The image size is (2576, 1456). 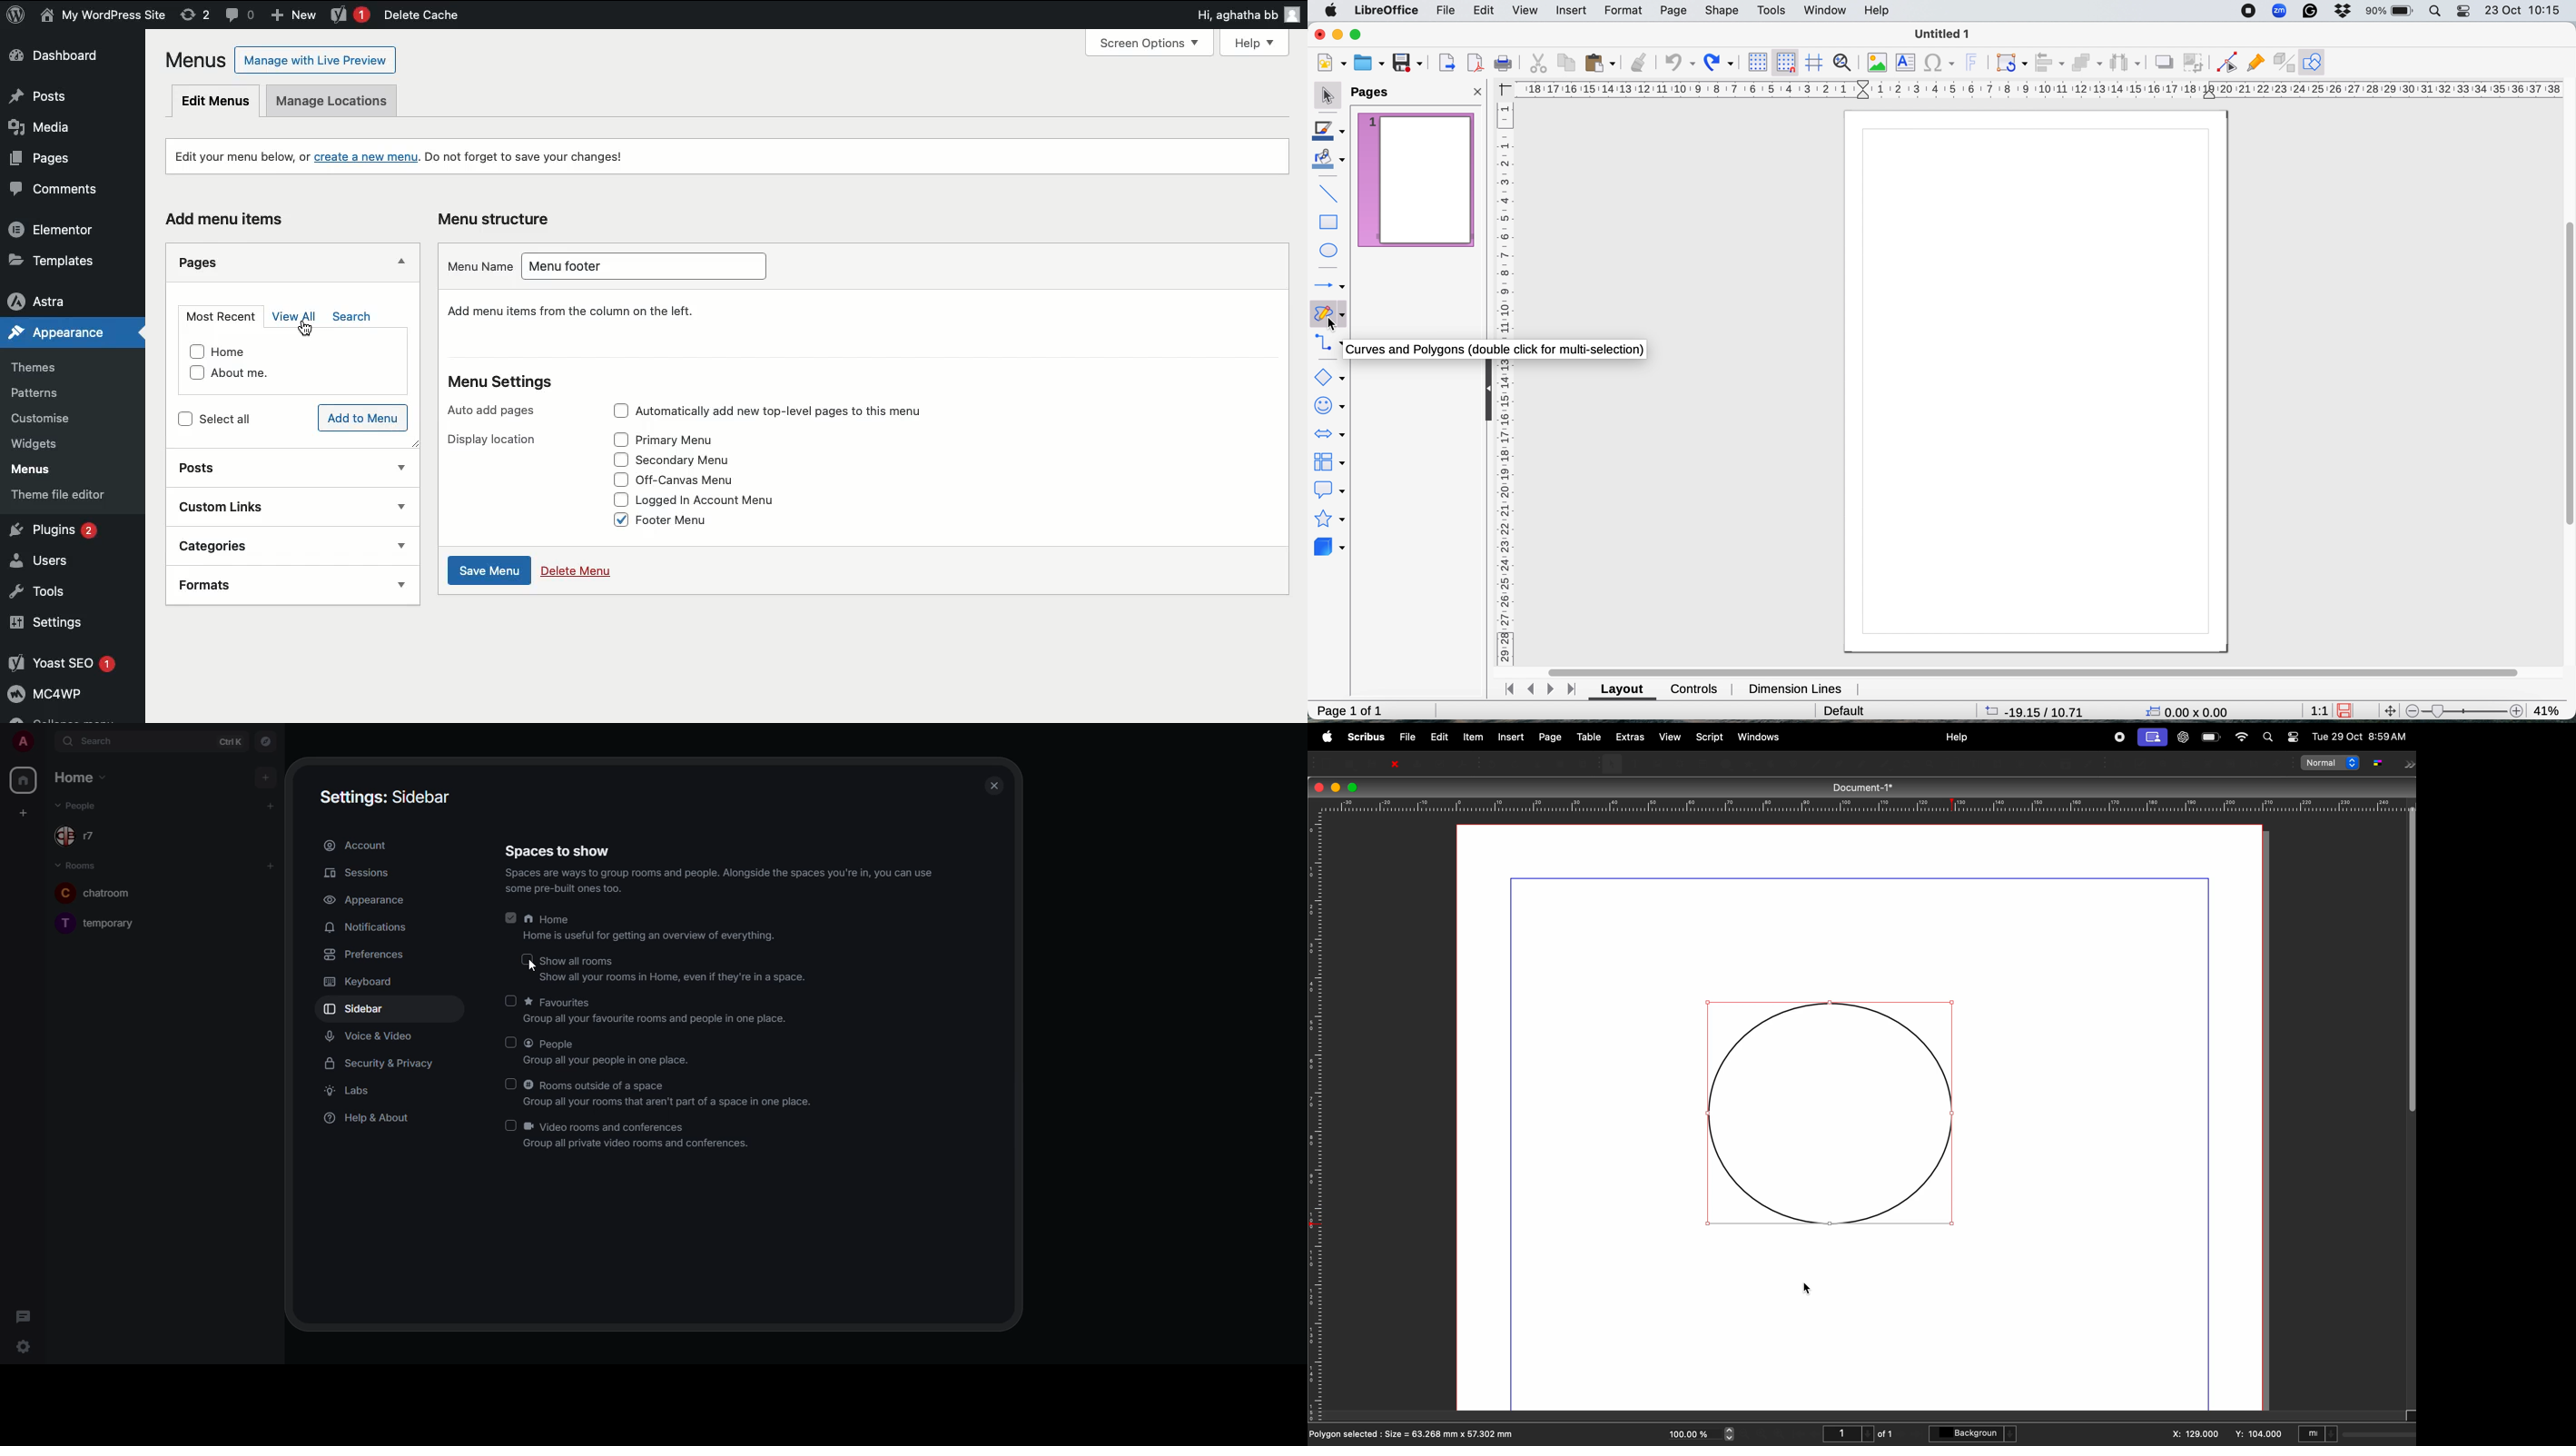 I want to click on Document-1*, so click(x=1868, y=787).